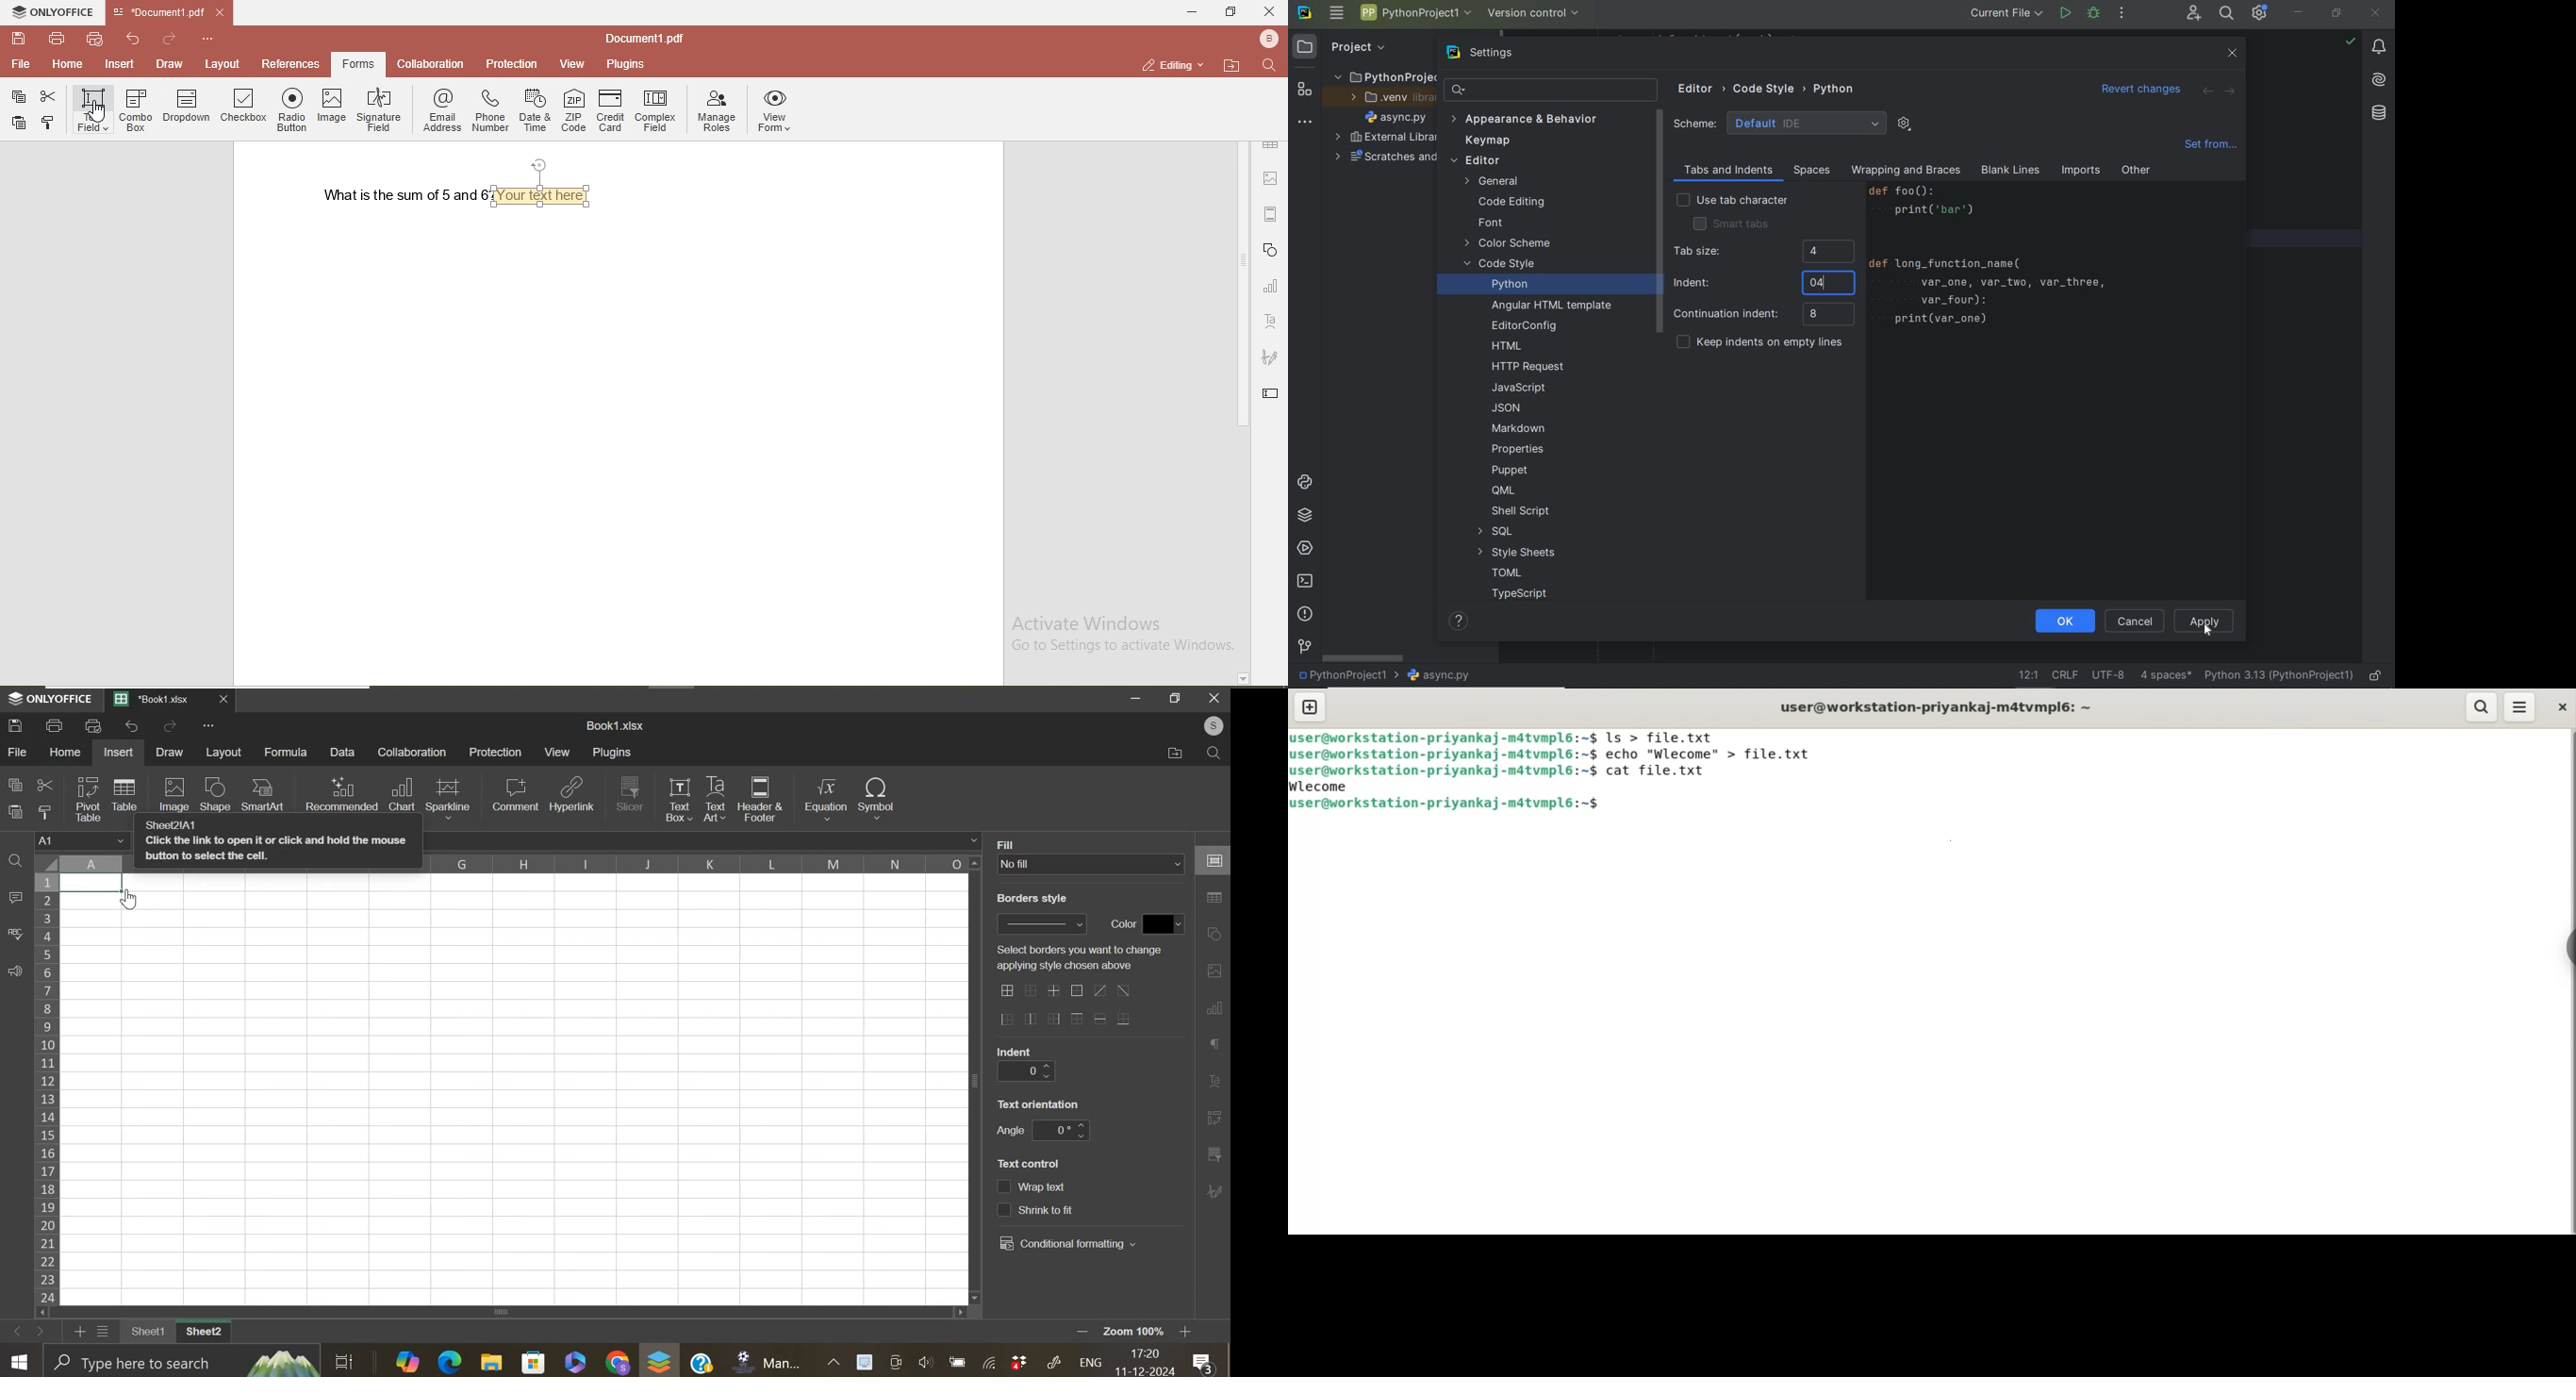 The height and width of the screenshot is (1400, 2576). I want to click on vertical scroll bar, so click(976, 1078).